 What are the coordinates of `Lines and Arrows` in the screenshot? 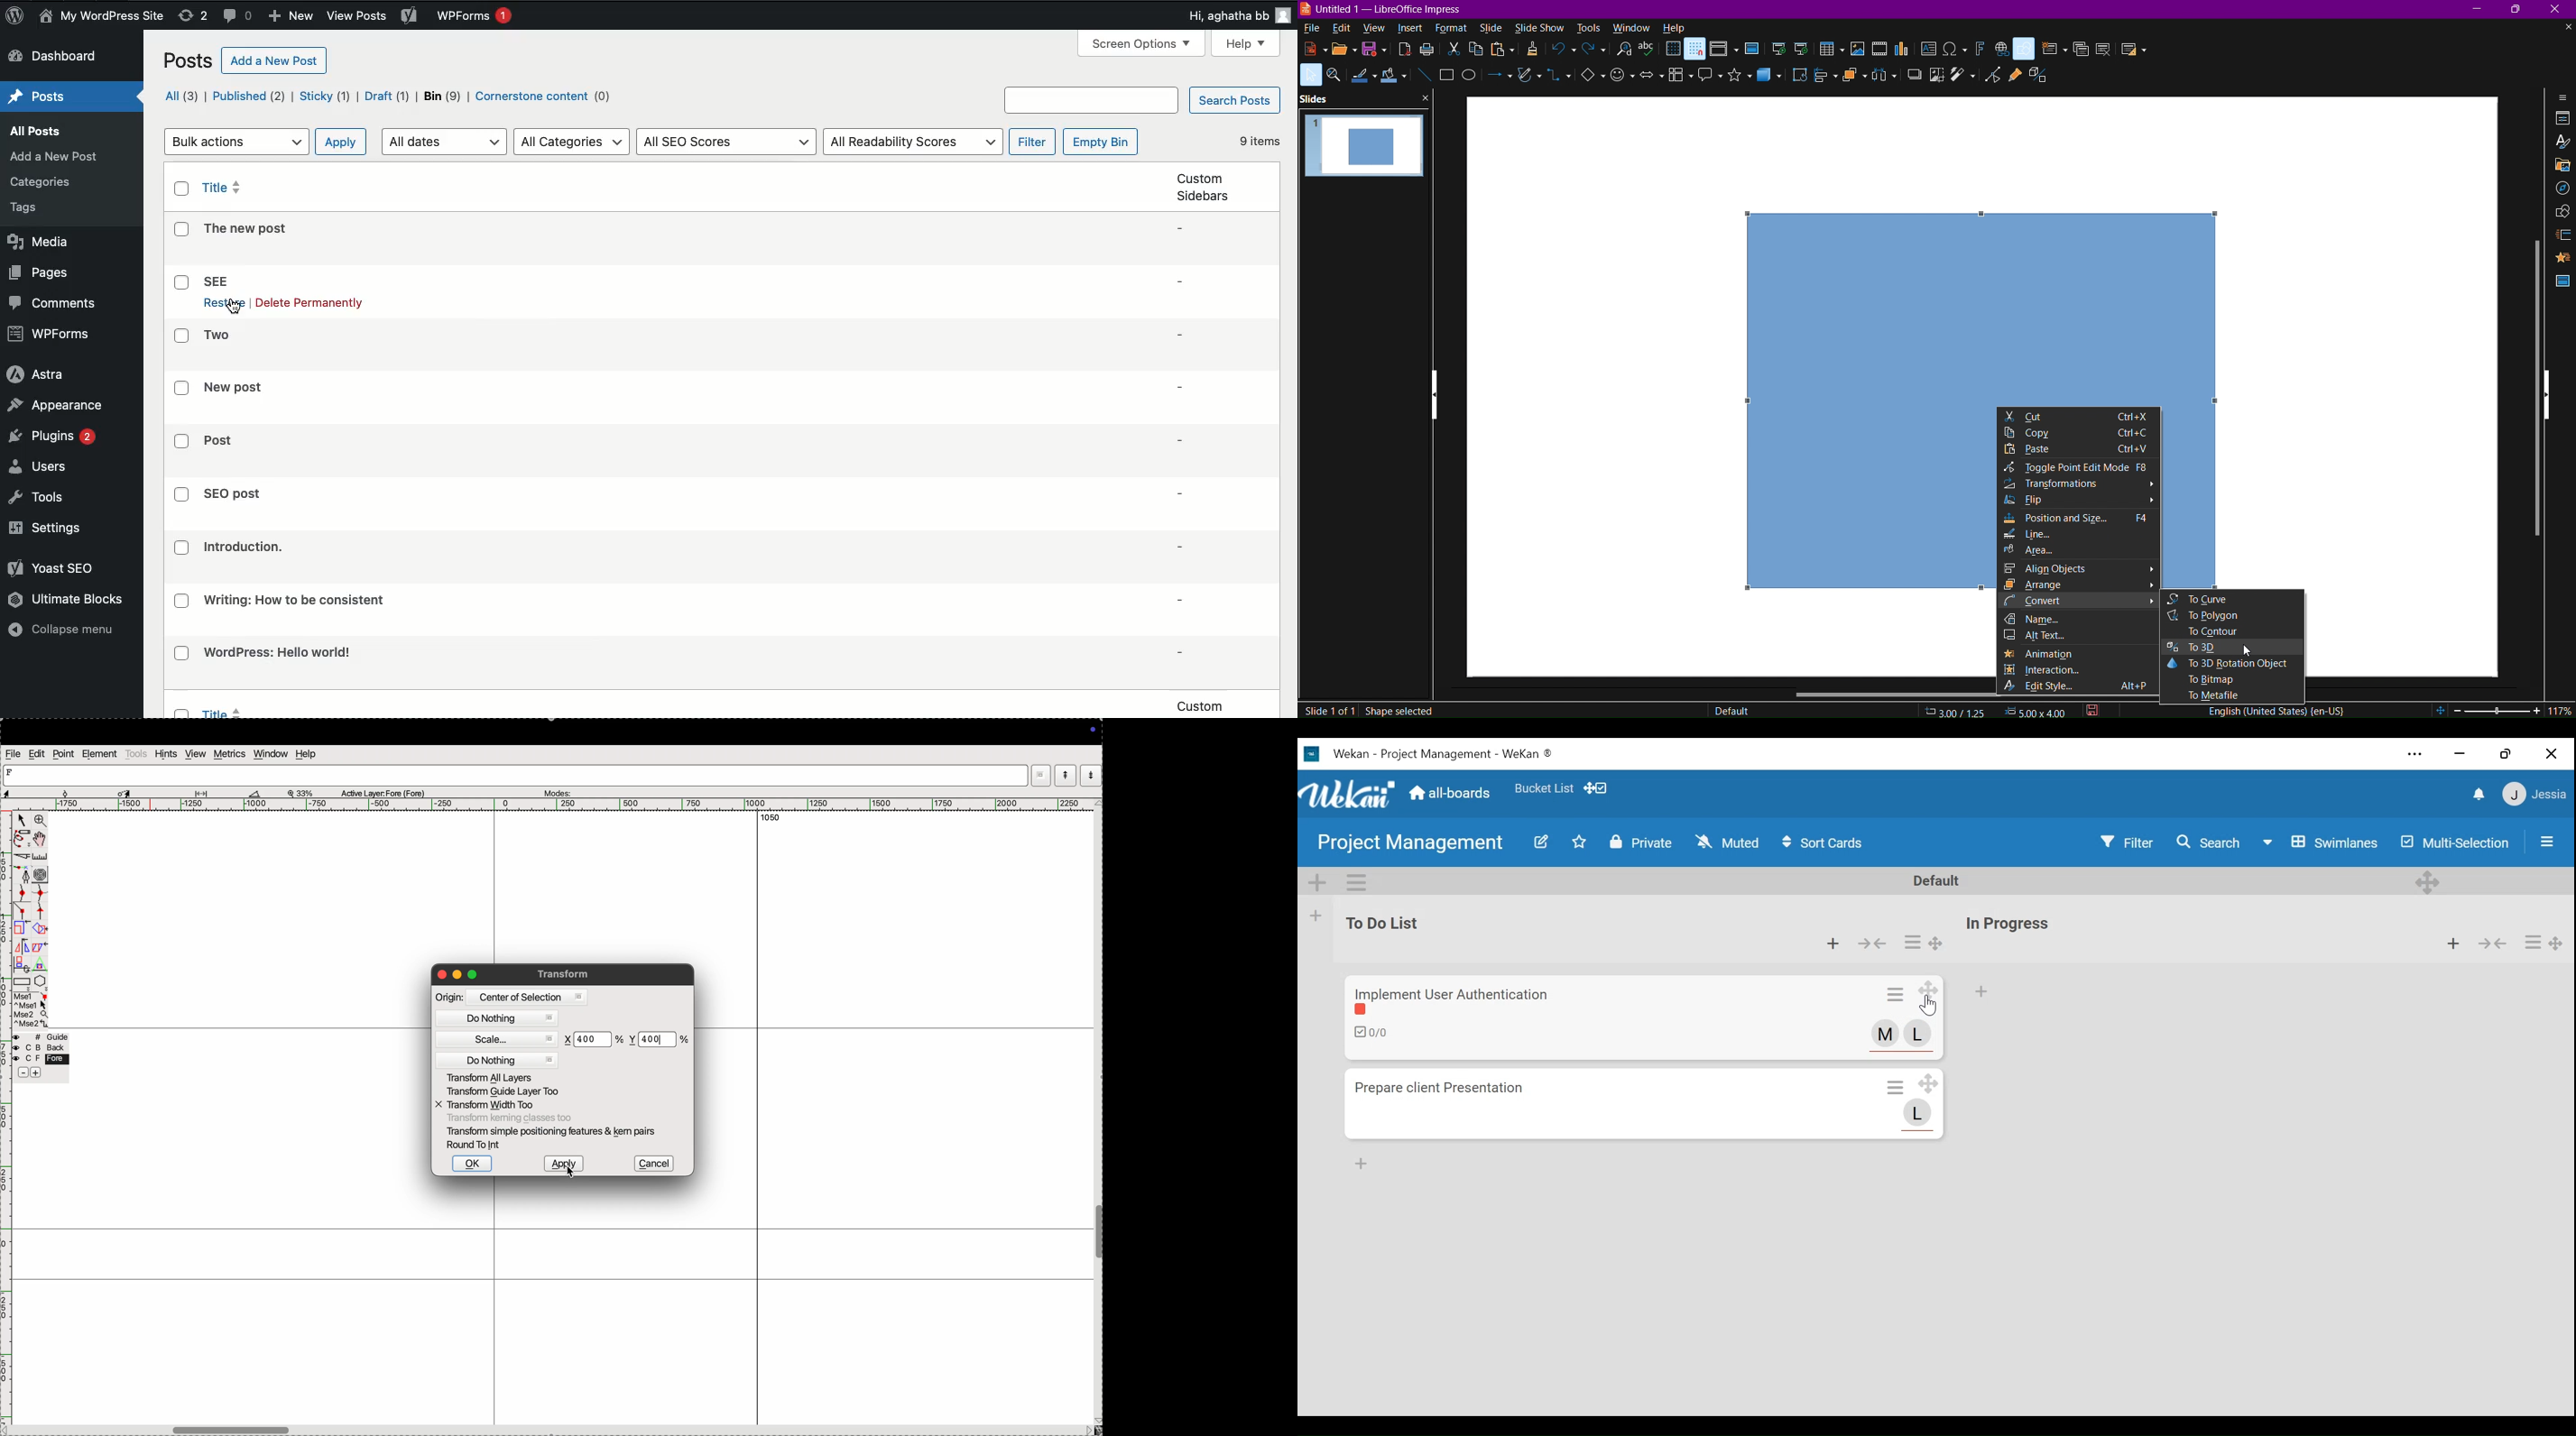 It's located at (1499, 81).